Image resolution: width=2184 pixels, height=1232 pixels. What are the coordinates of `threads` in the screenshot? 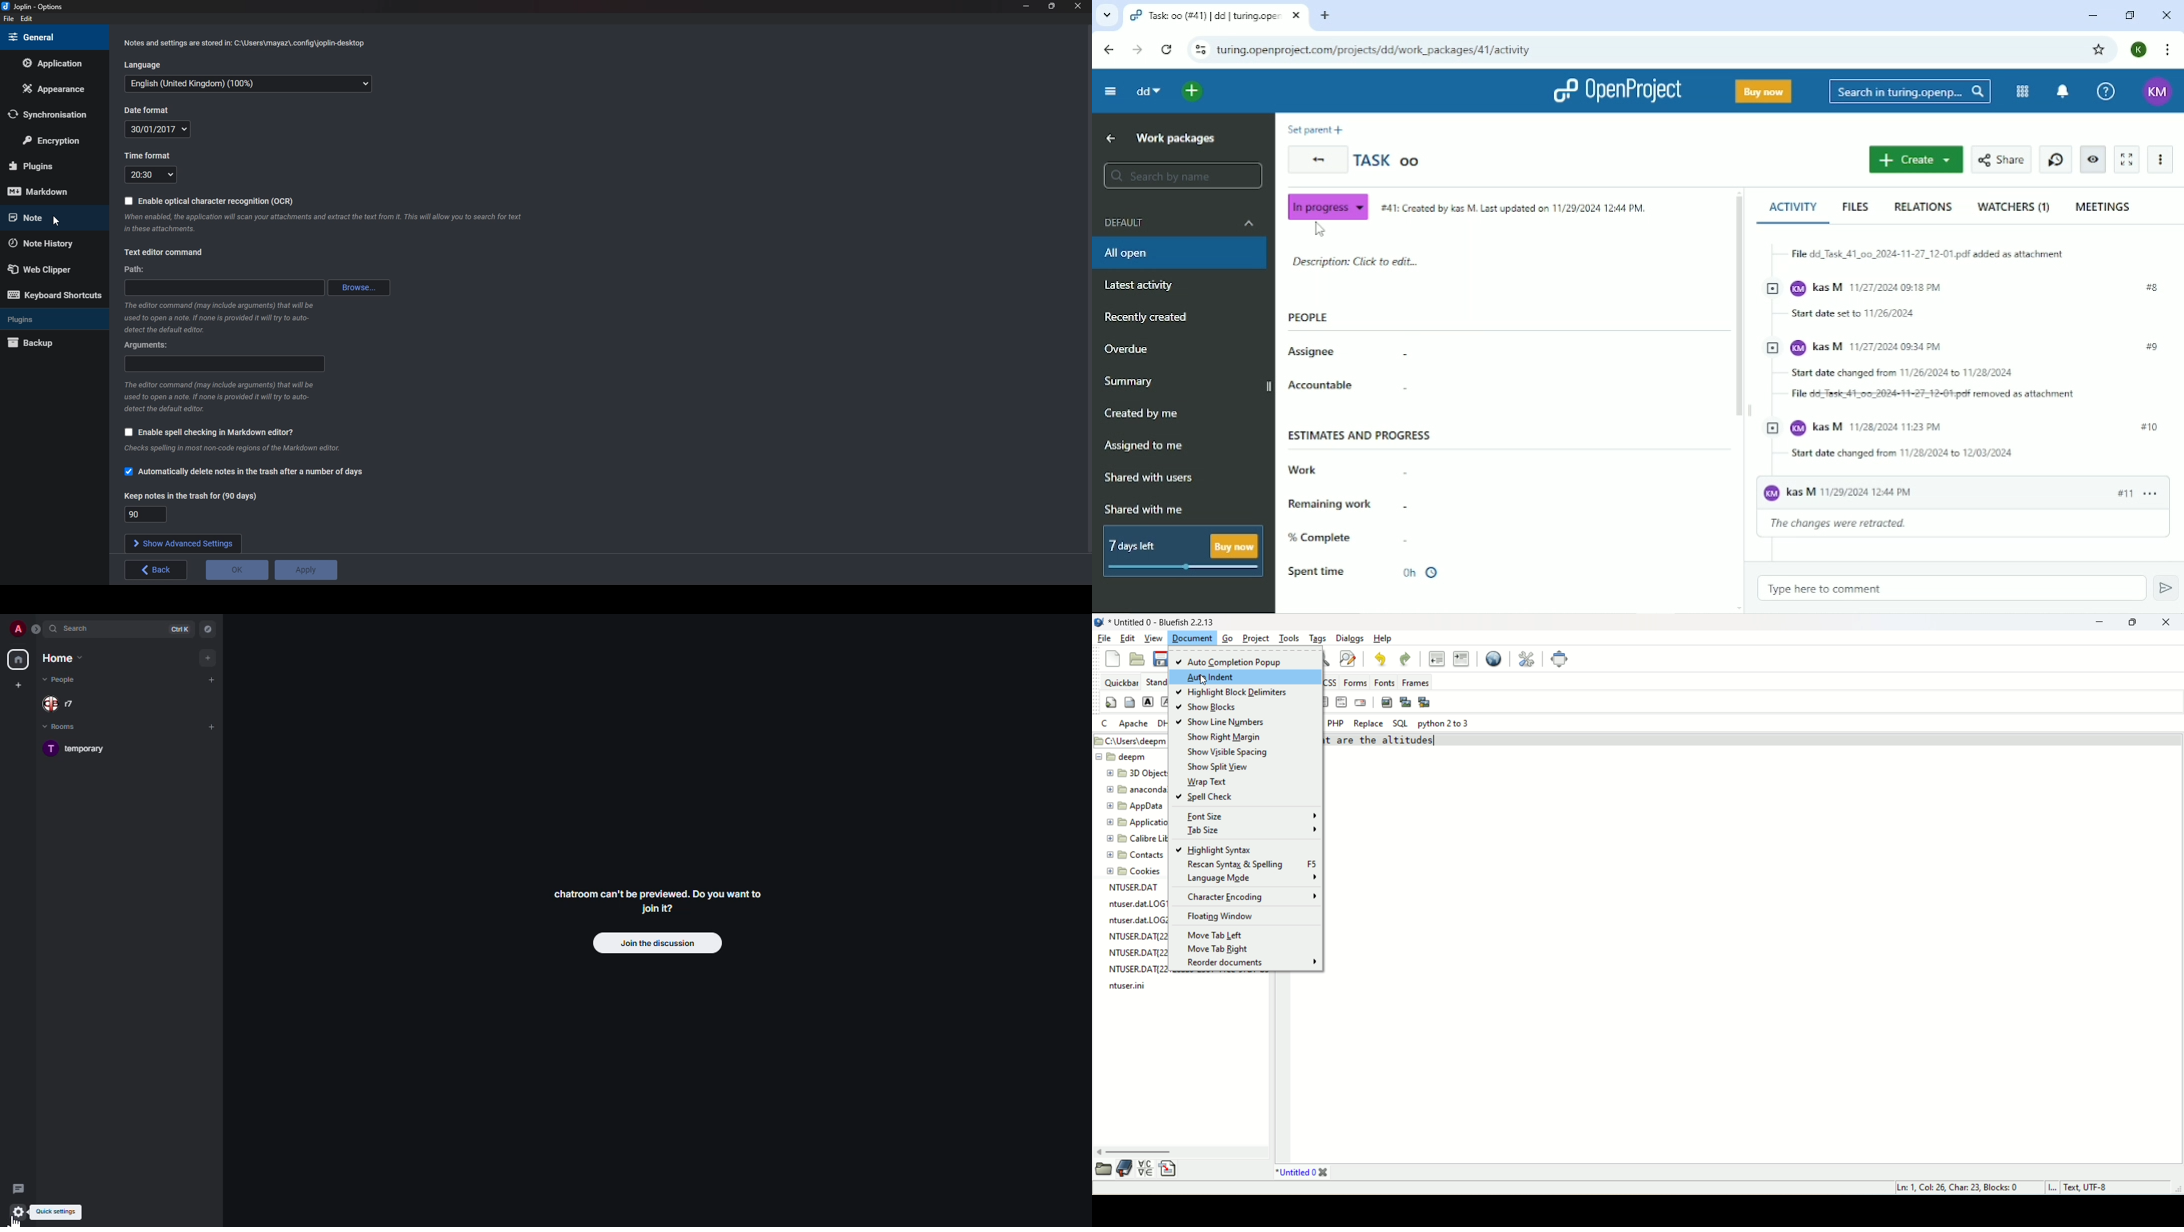 It's located at (20, 1186).